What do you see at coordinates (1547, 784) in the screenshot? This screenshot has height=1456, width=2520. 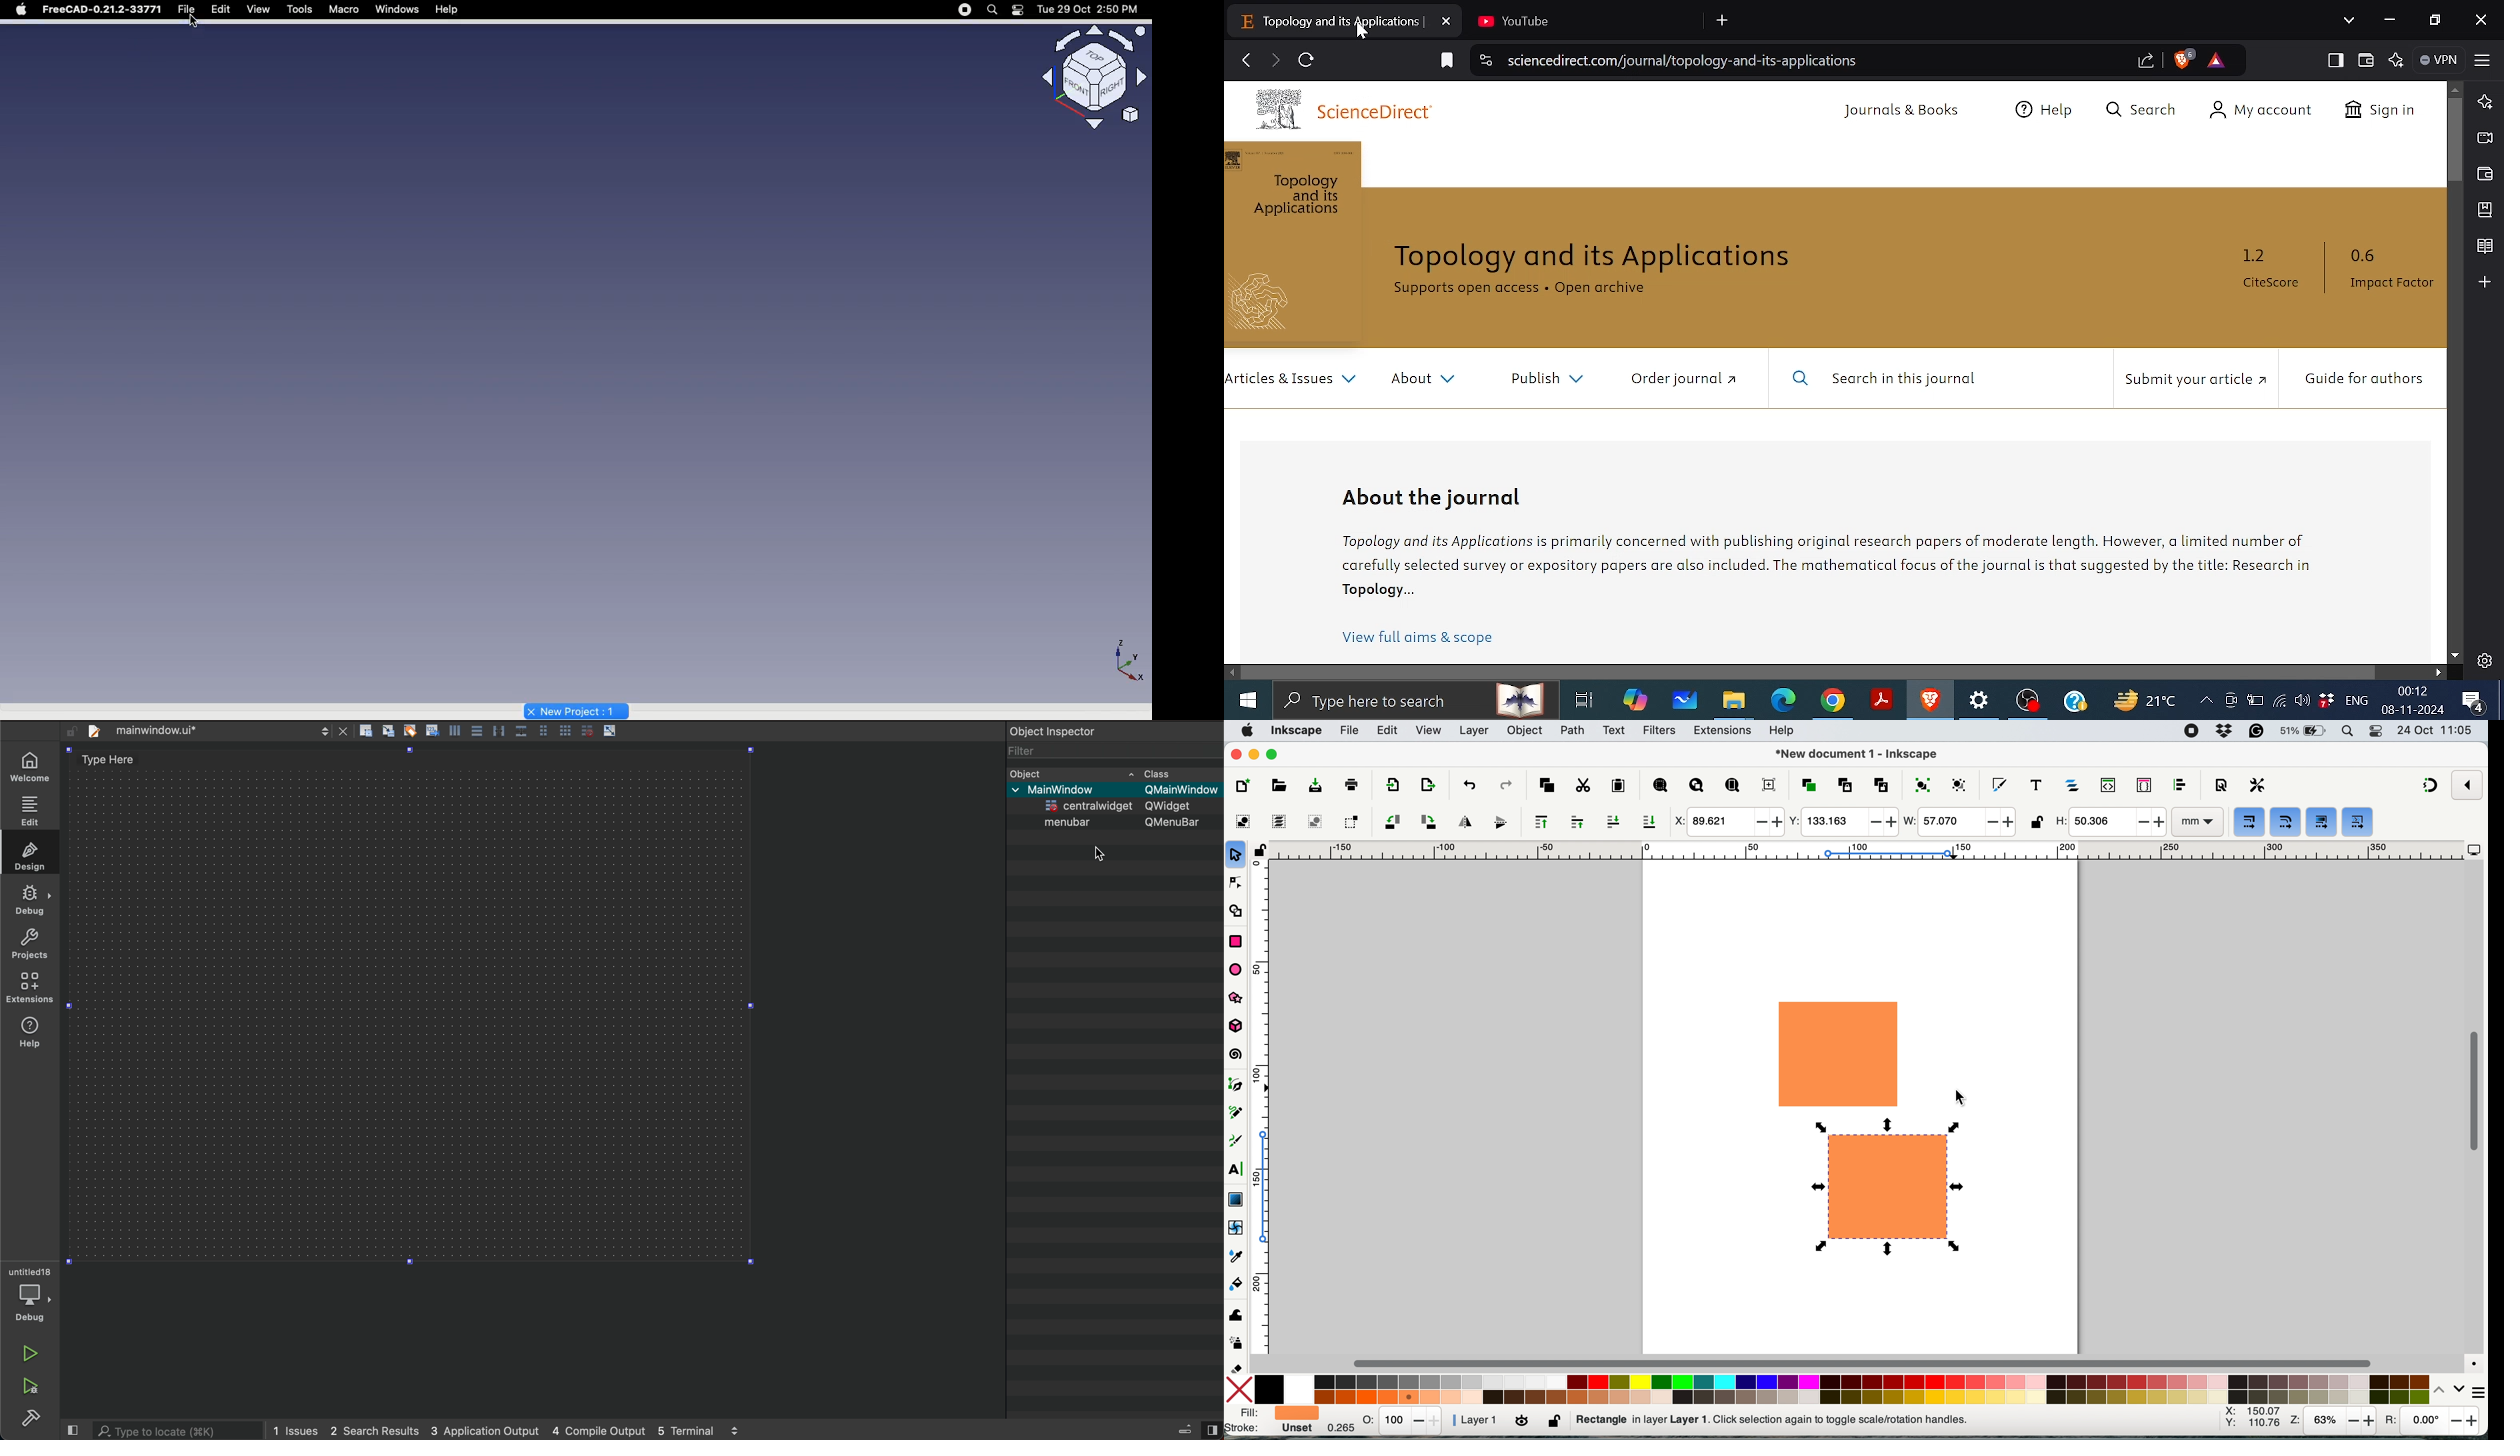 I see `copy` at bounding box center [1547, 784].